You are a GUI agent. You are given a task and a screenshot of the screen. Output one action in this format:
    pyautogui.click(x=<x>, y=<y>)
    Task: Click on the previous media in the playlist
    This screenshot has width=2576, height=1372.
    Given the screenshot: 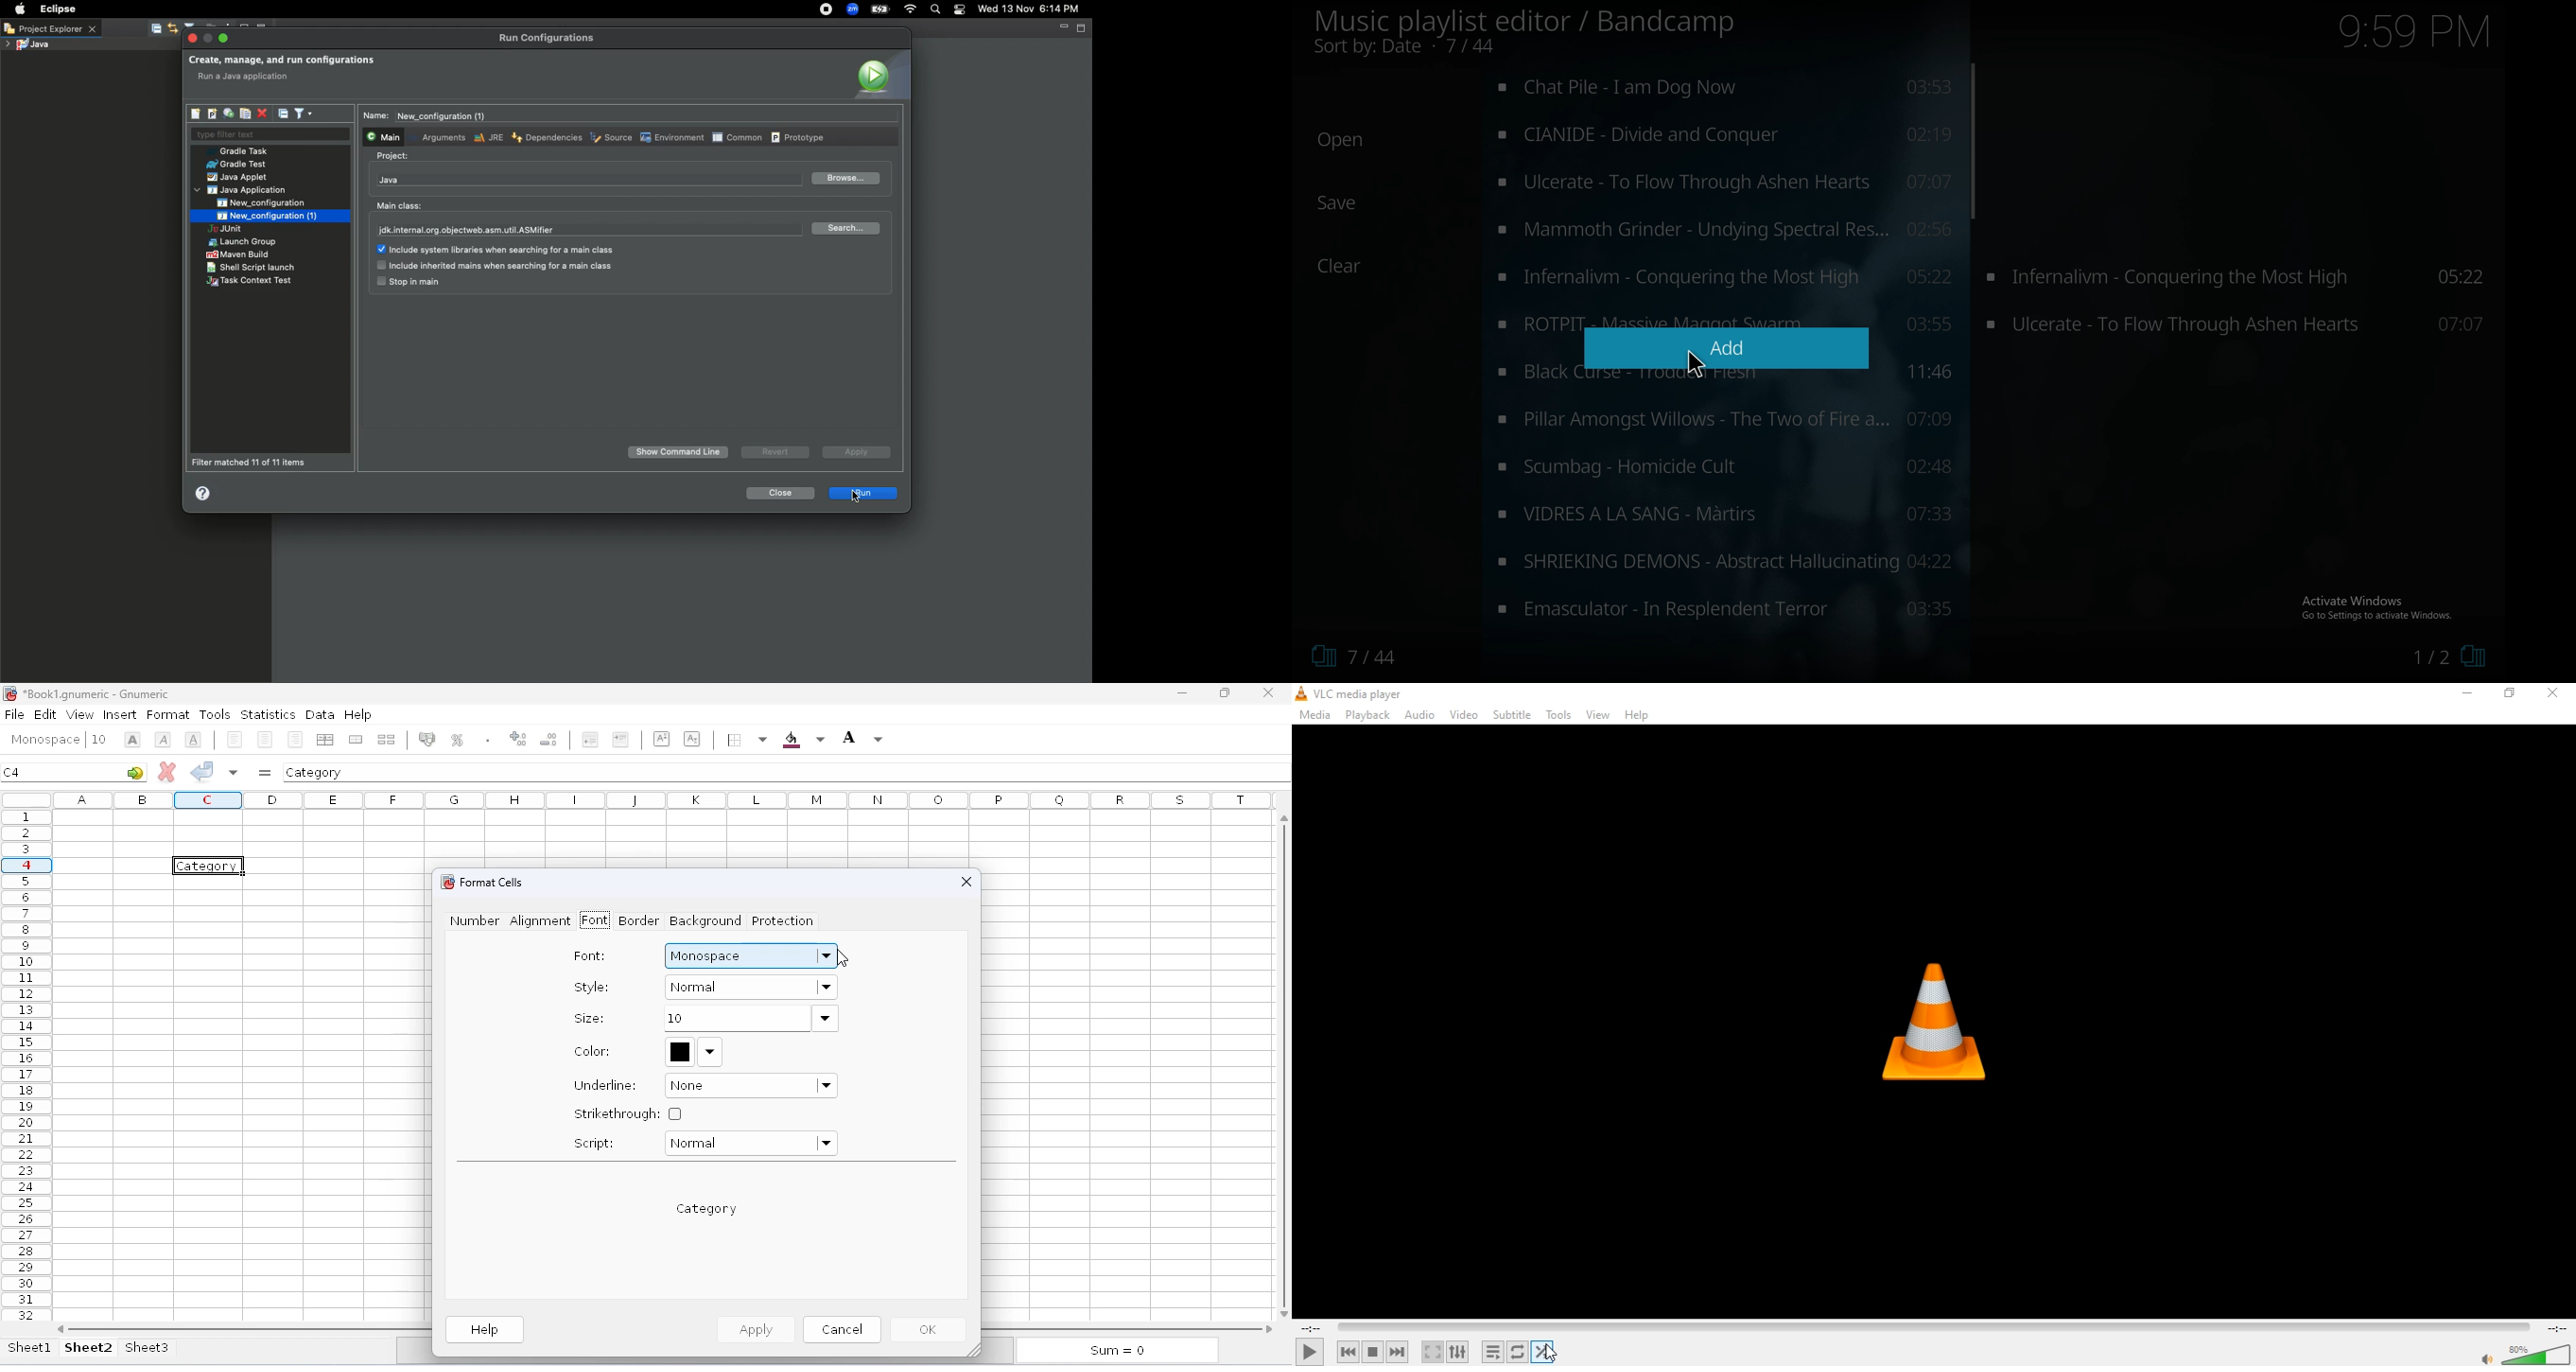 What is the action you would take?
    pyautogui.click(x=1348, y=1352)
    